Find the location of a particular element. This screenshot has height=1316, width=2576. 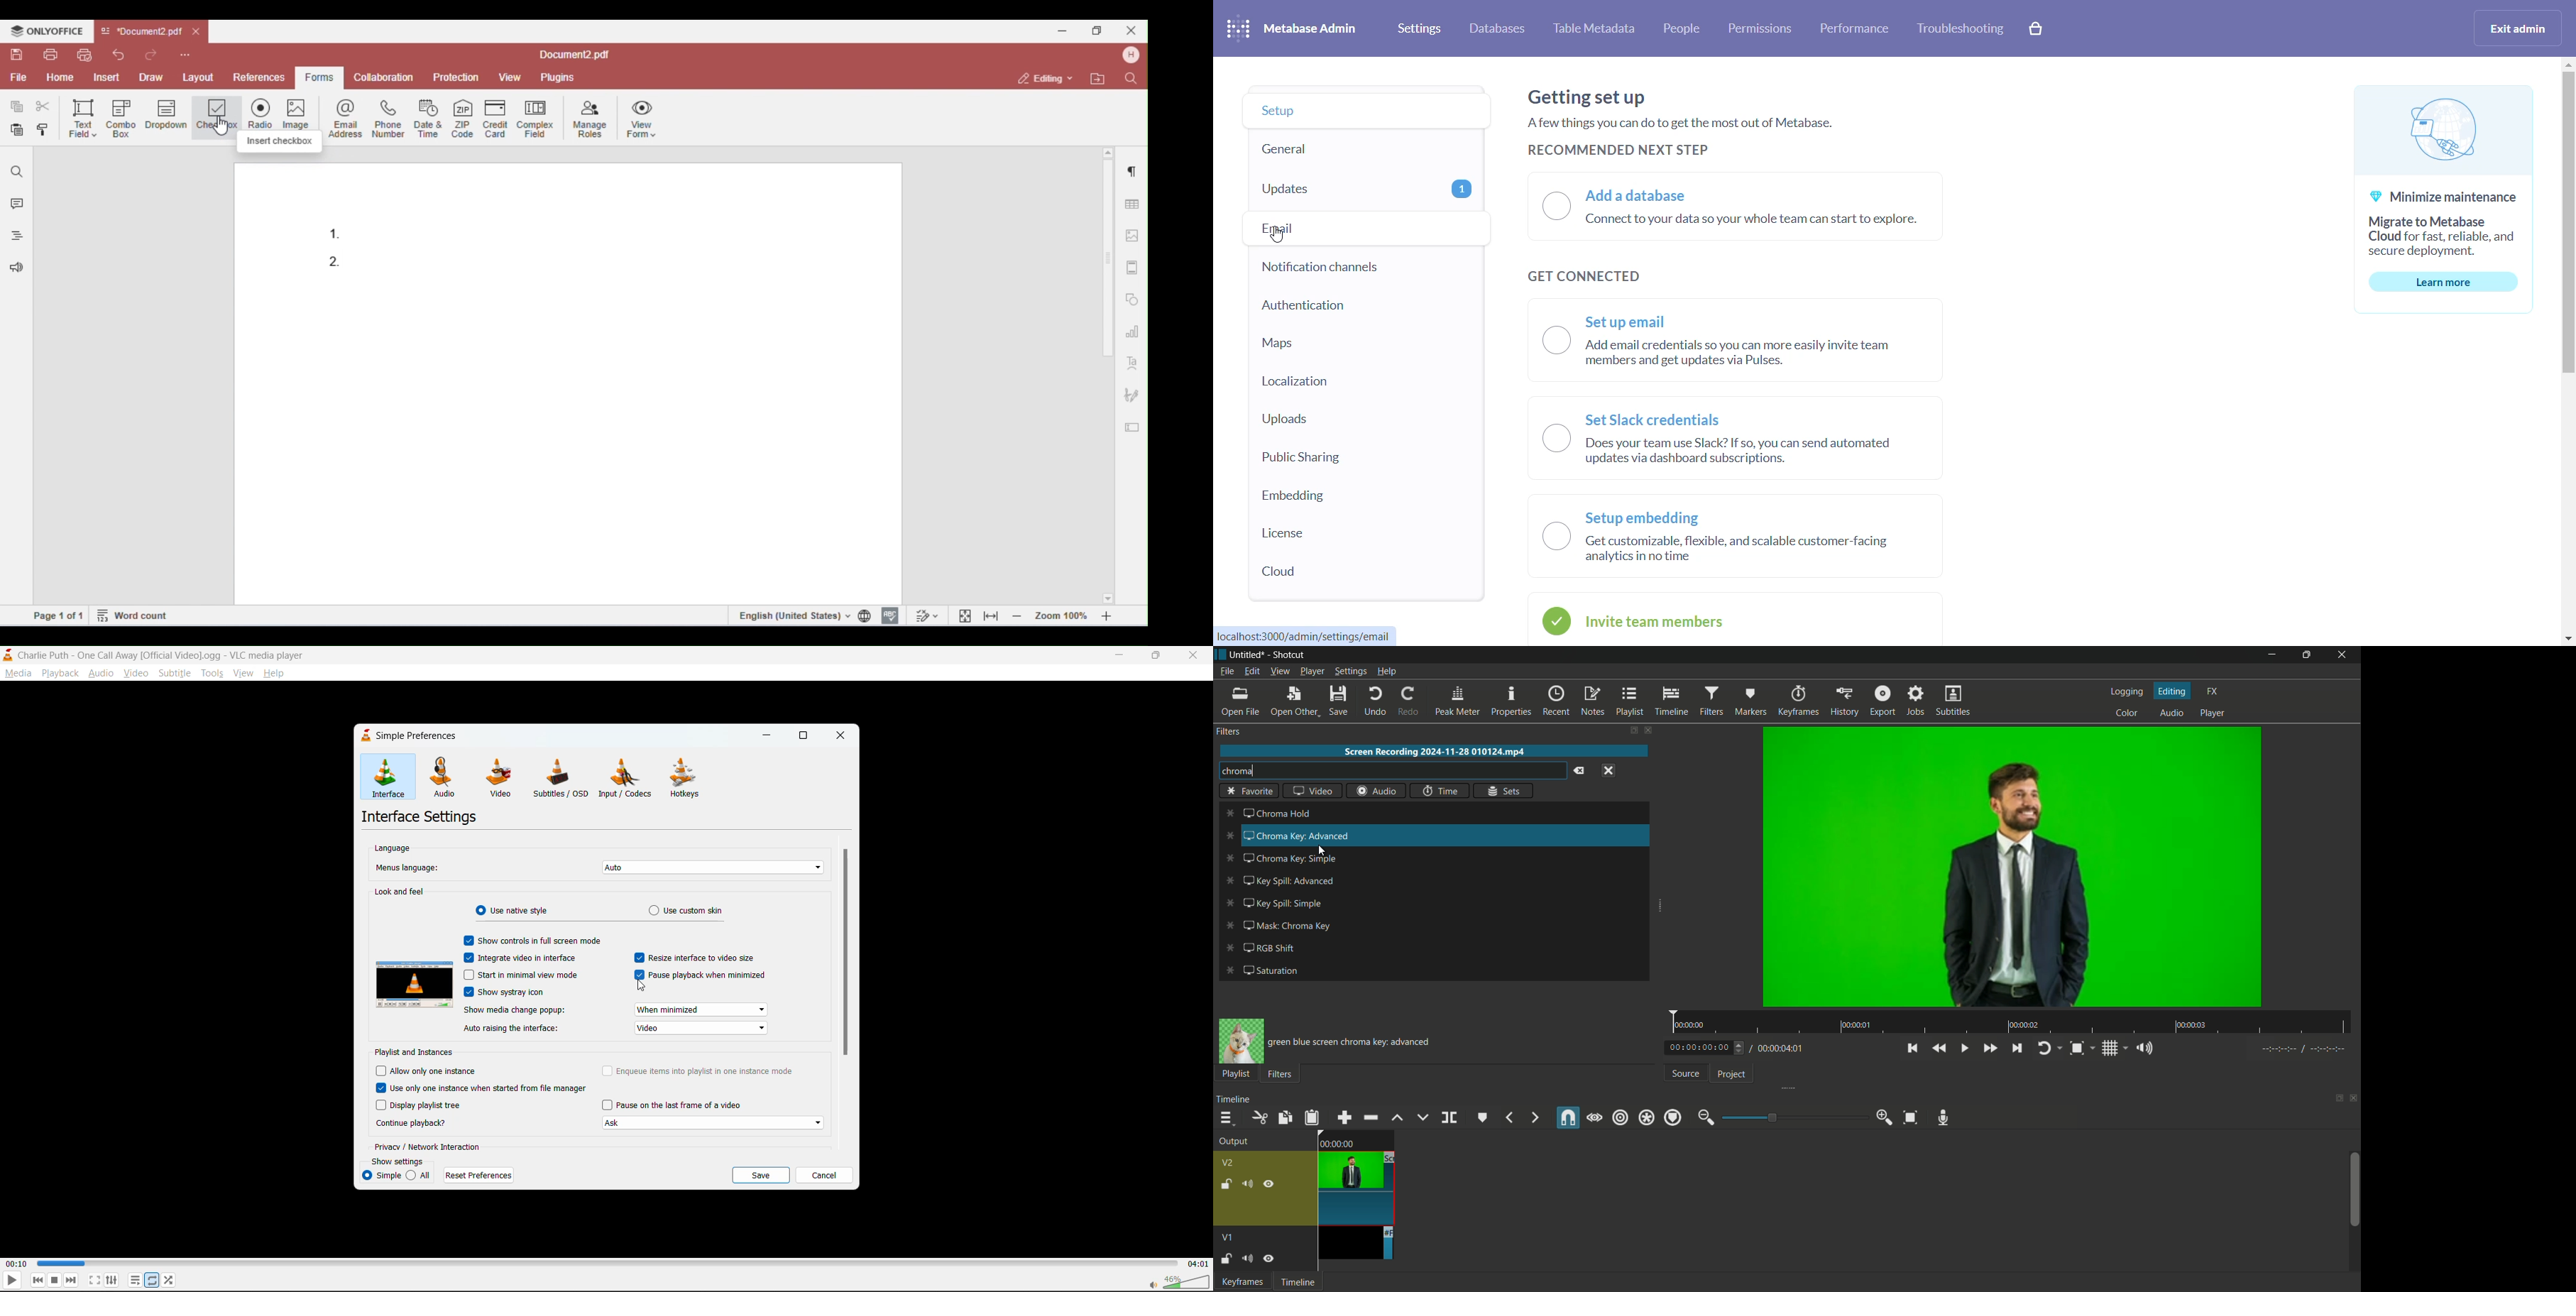

export is located at coordinates (1880, 702).